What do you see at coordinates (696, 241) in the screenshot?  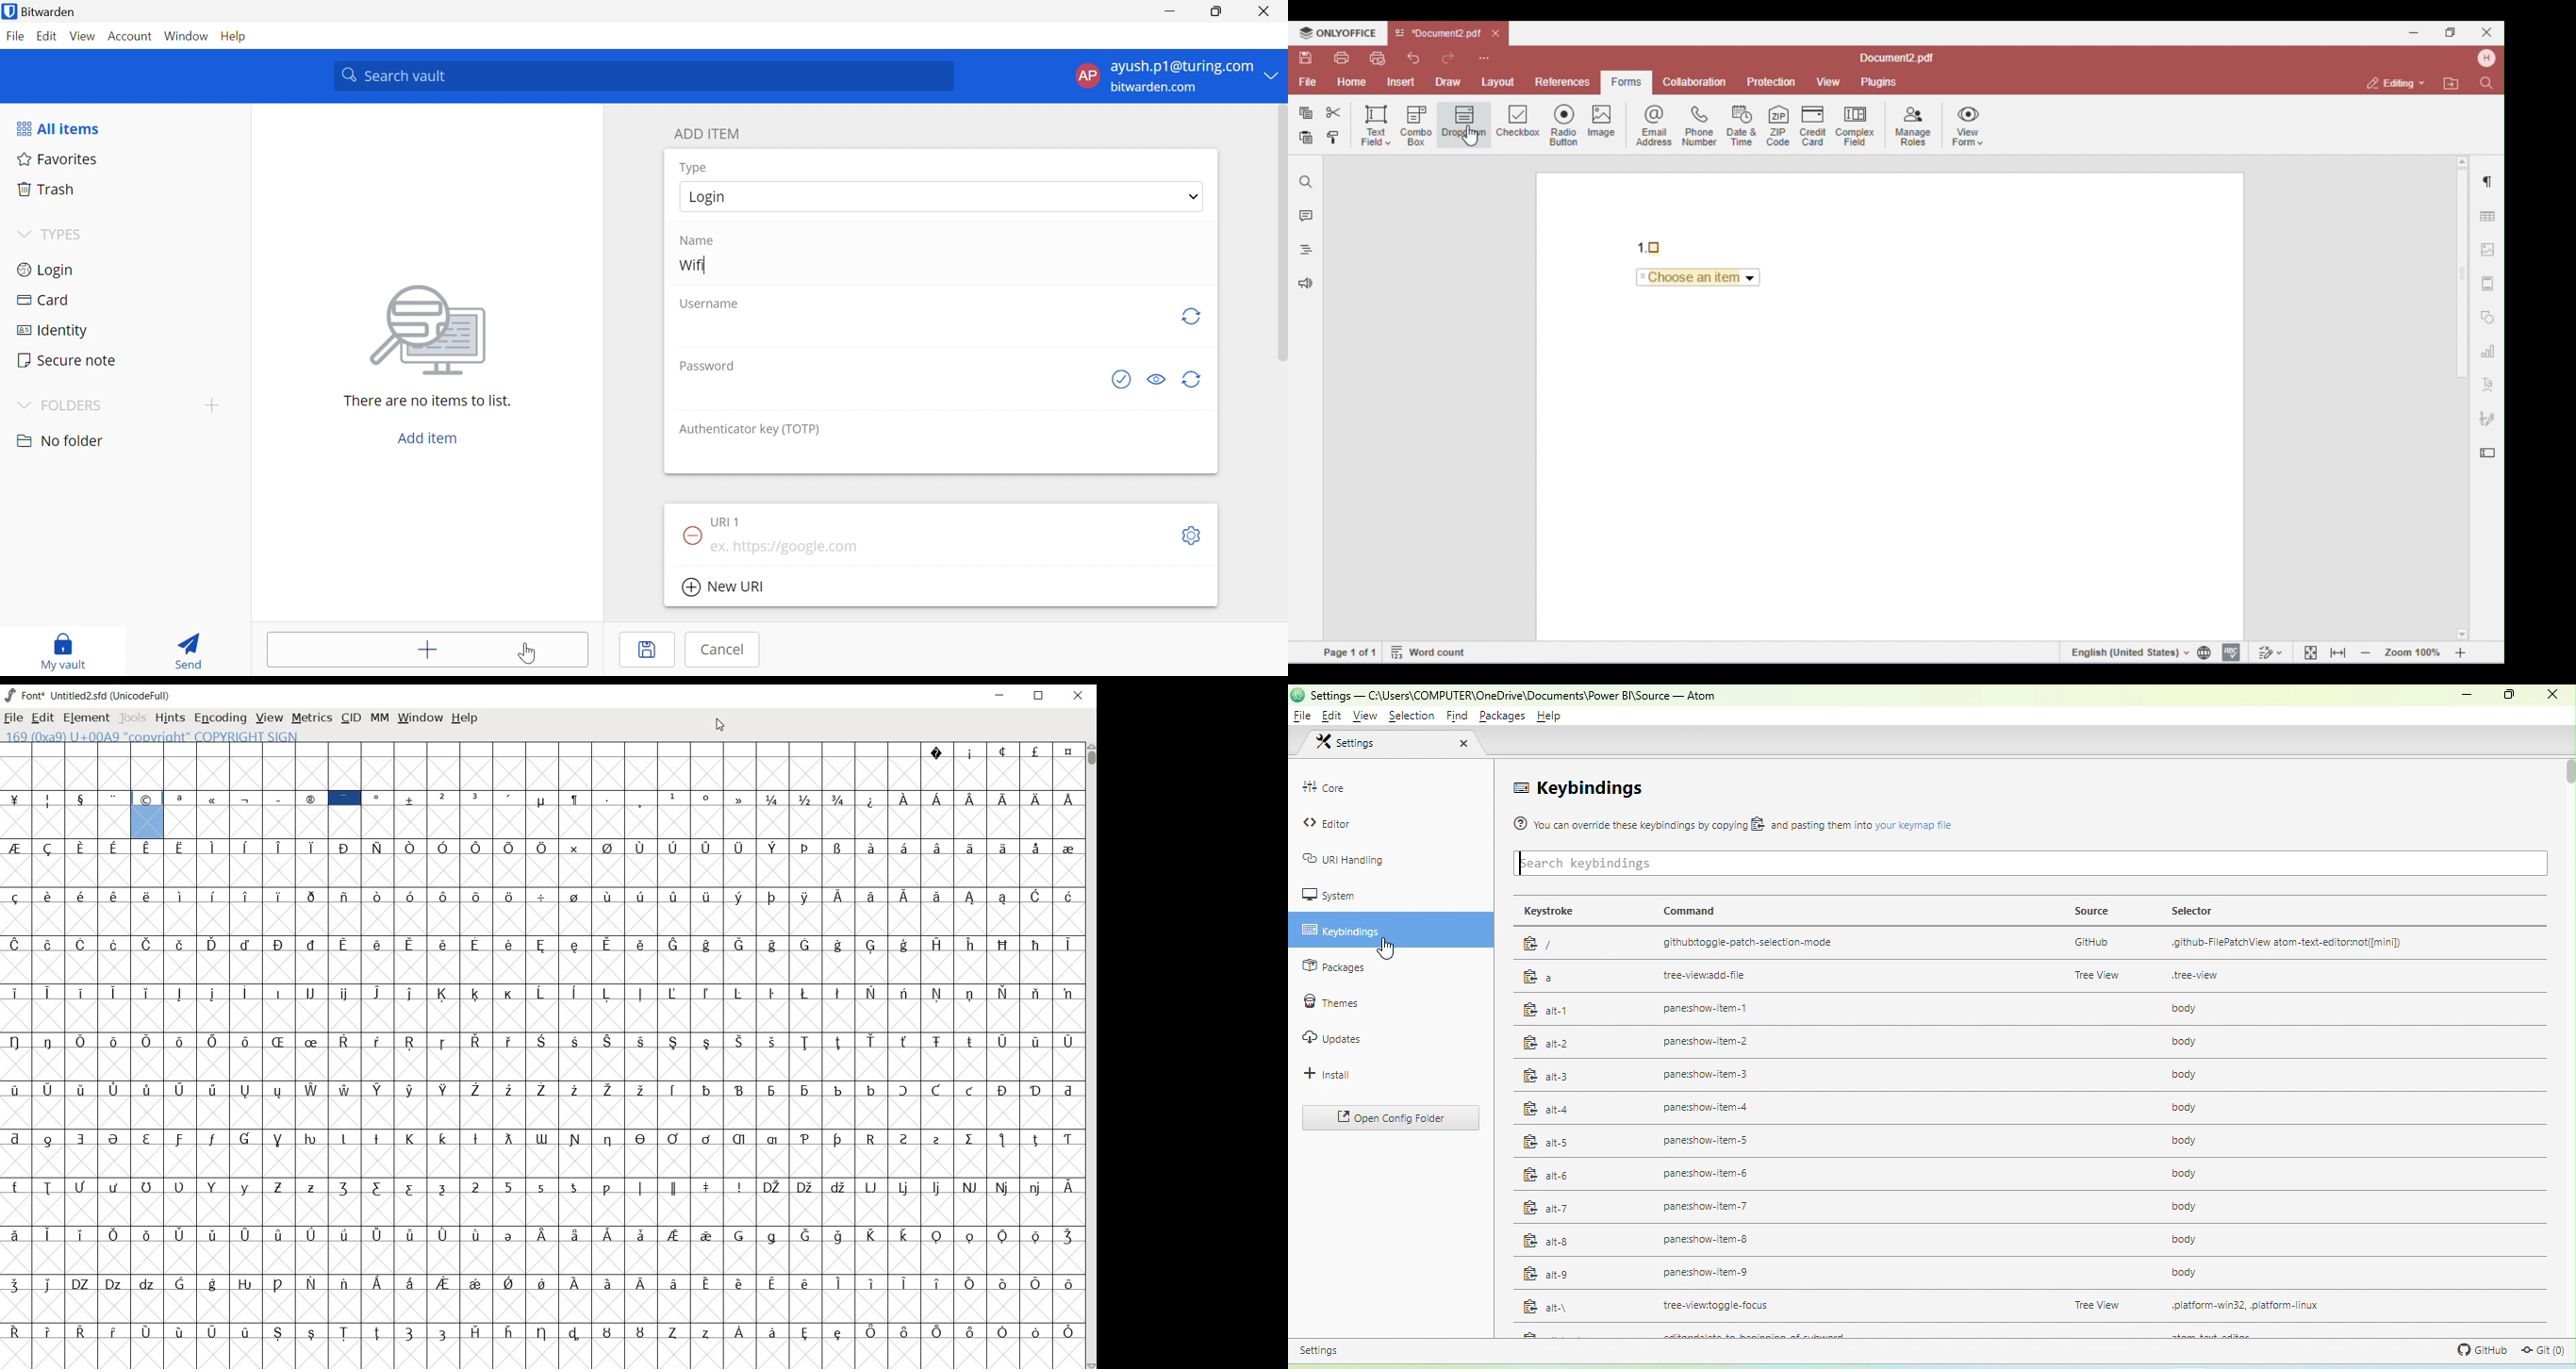 I see `Name` at bounding box center [696, 241].